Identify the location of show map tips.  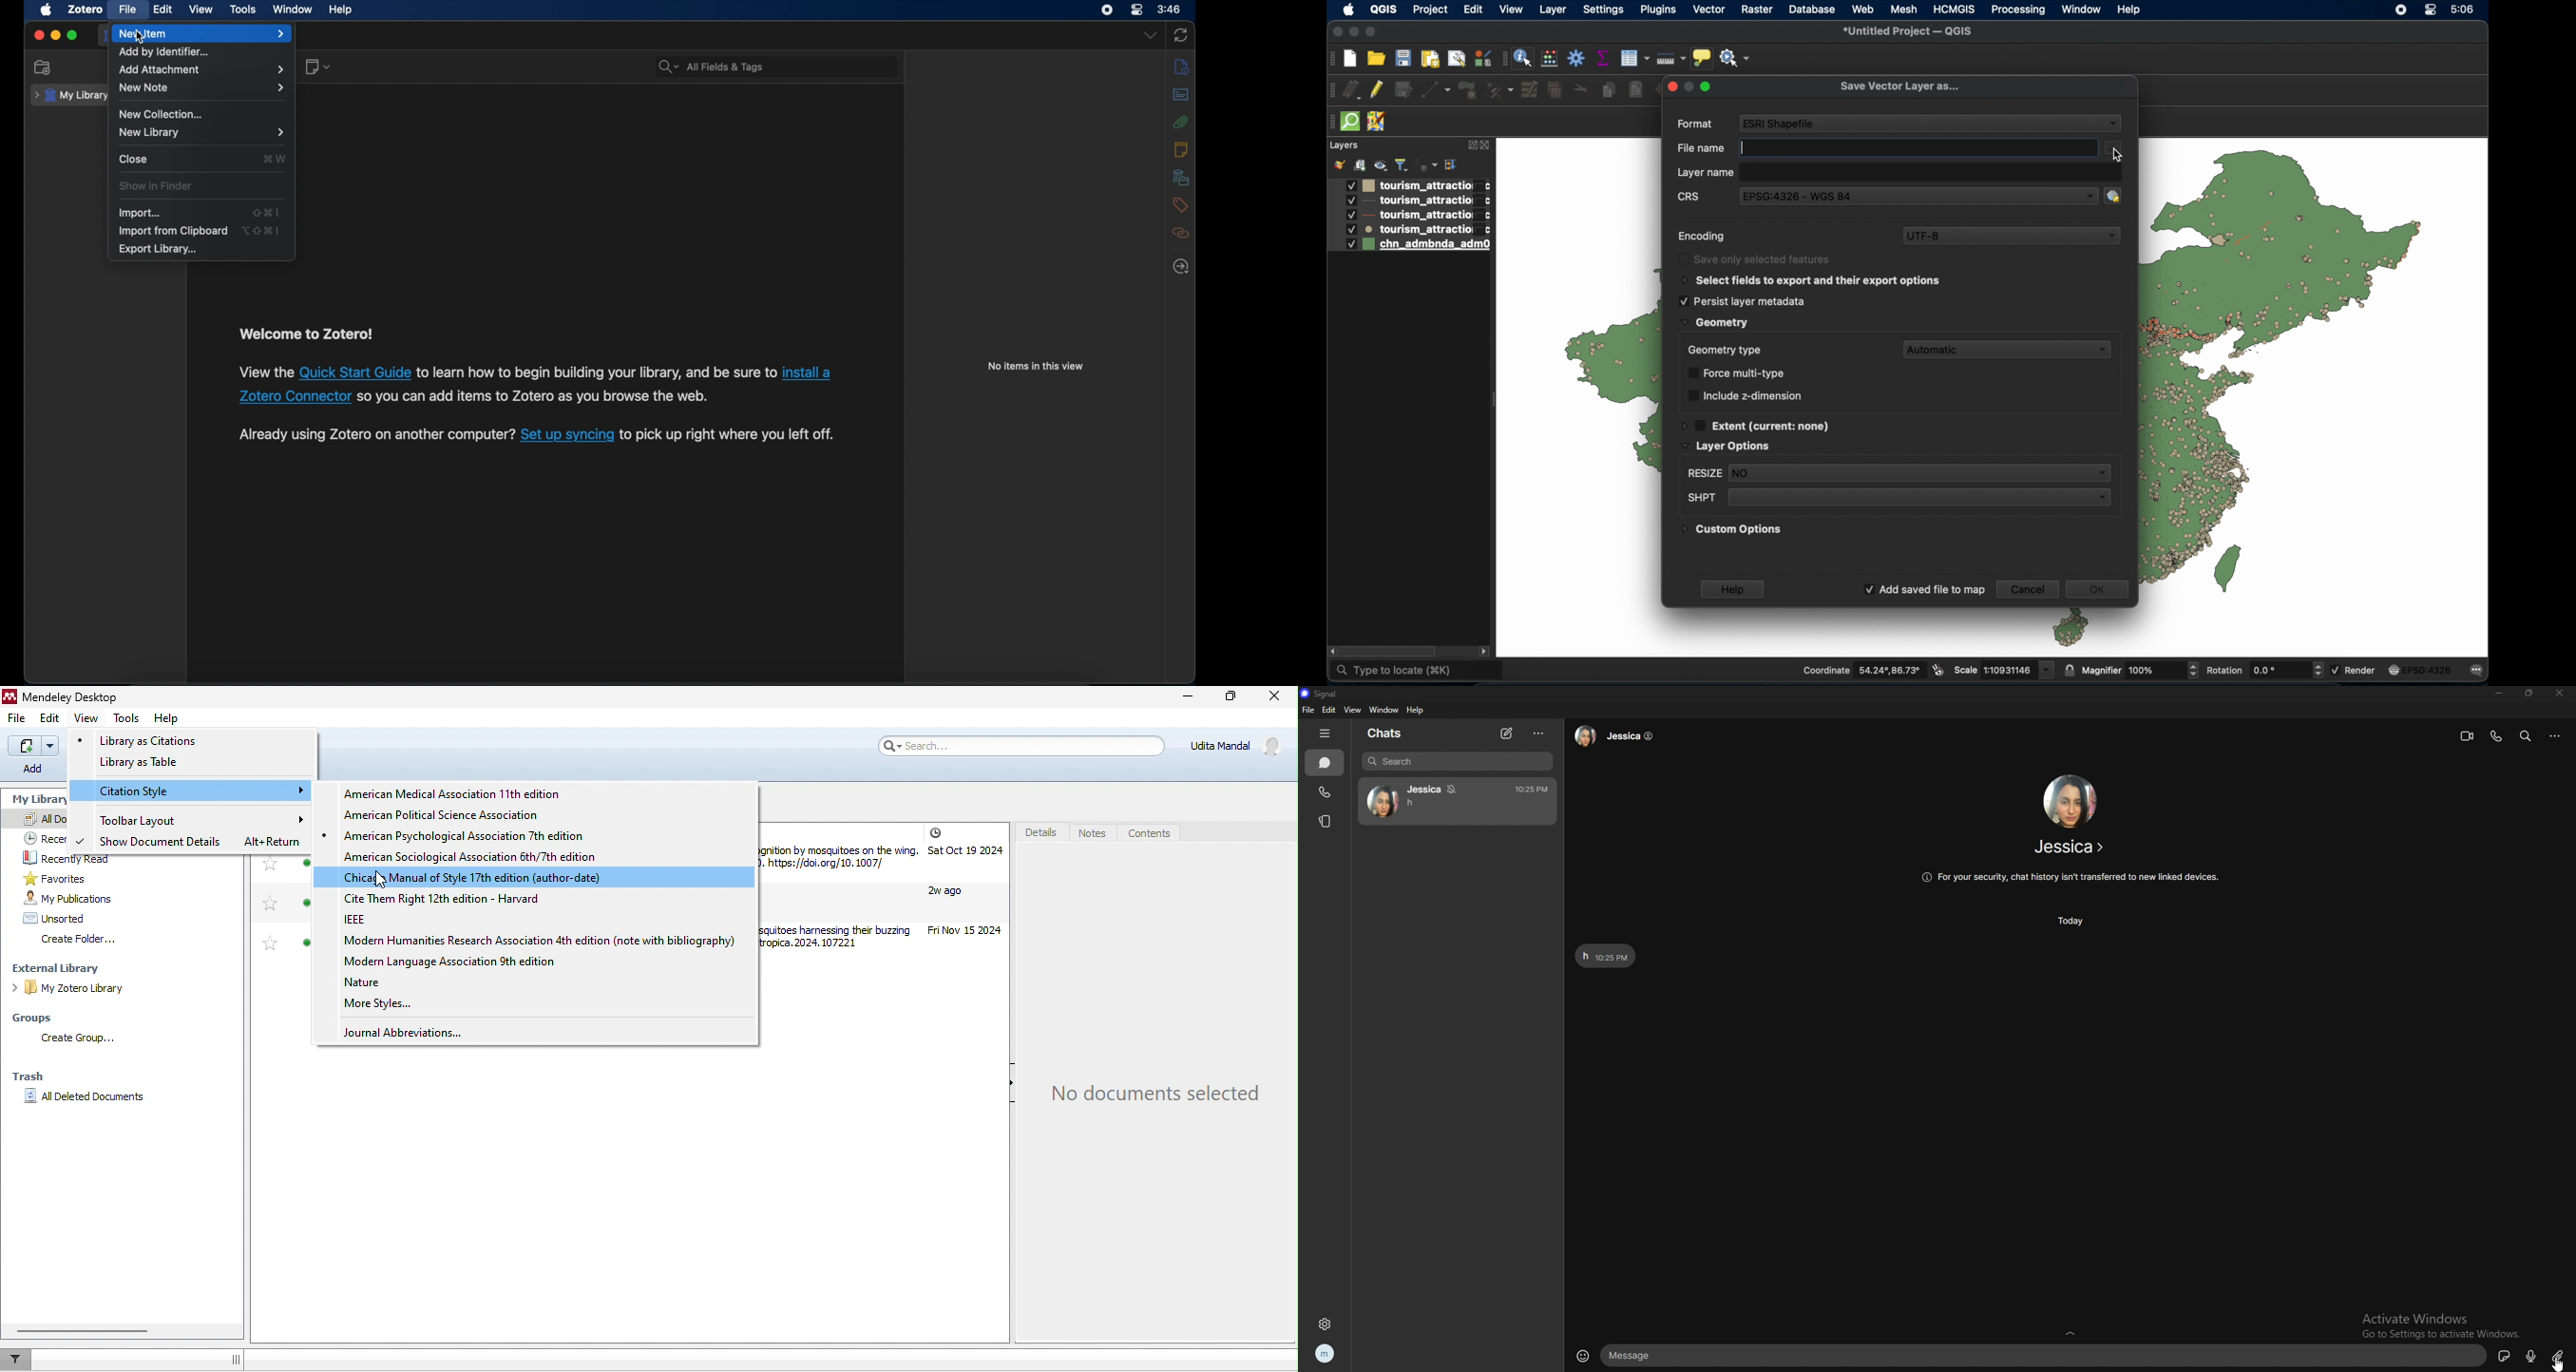
(1703, 58).